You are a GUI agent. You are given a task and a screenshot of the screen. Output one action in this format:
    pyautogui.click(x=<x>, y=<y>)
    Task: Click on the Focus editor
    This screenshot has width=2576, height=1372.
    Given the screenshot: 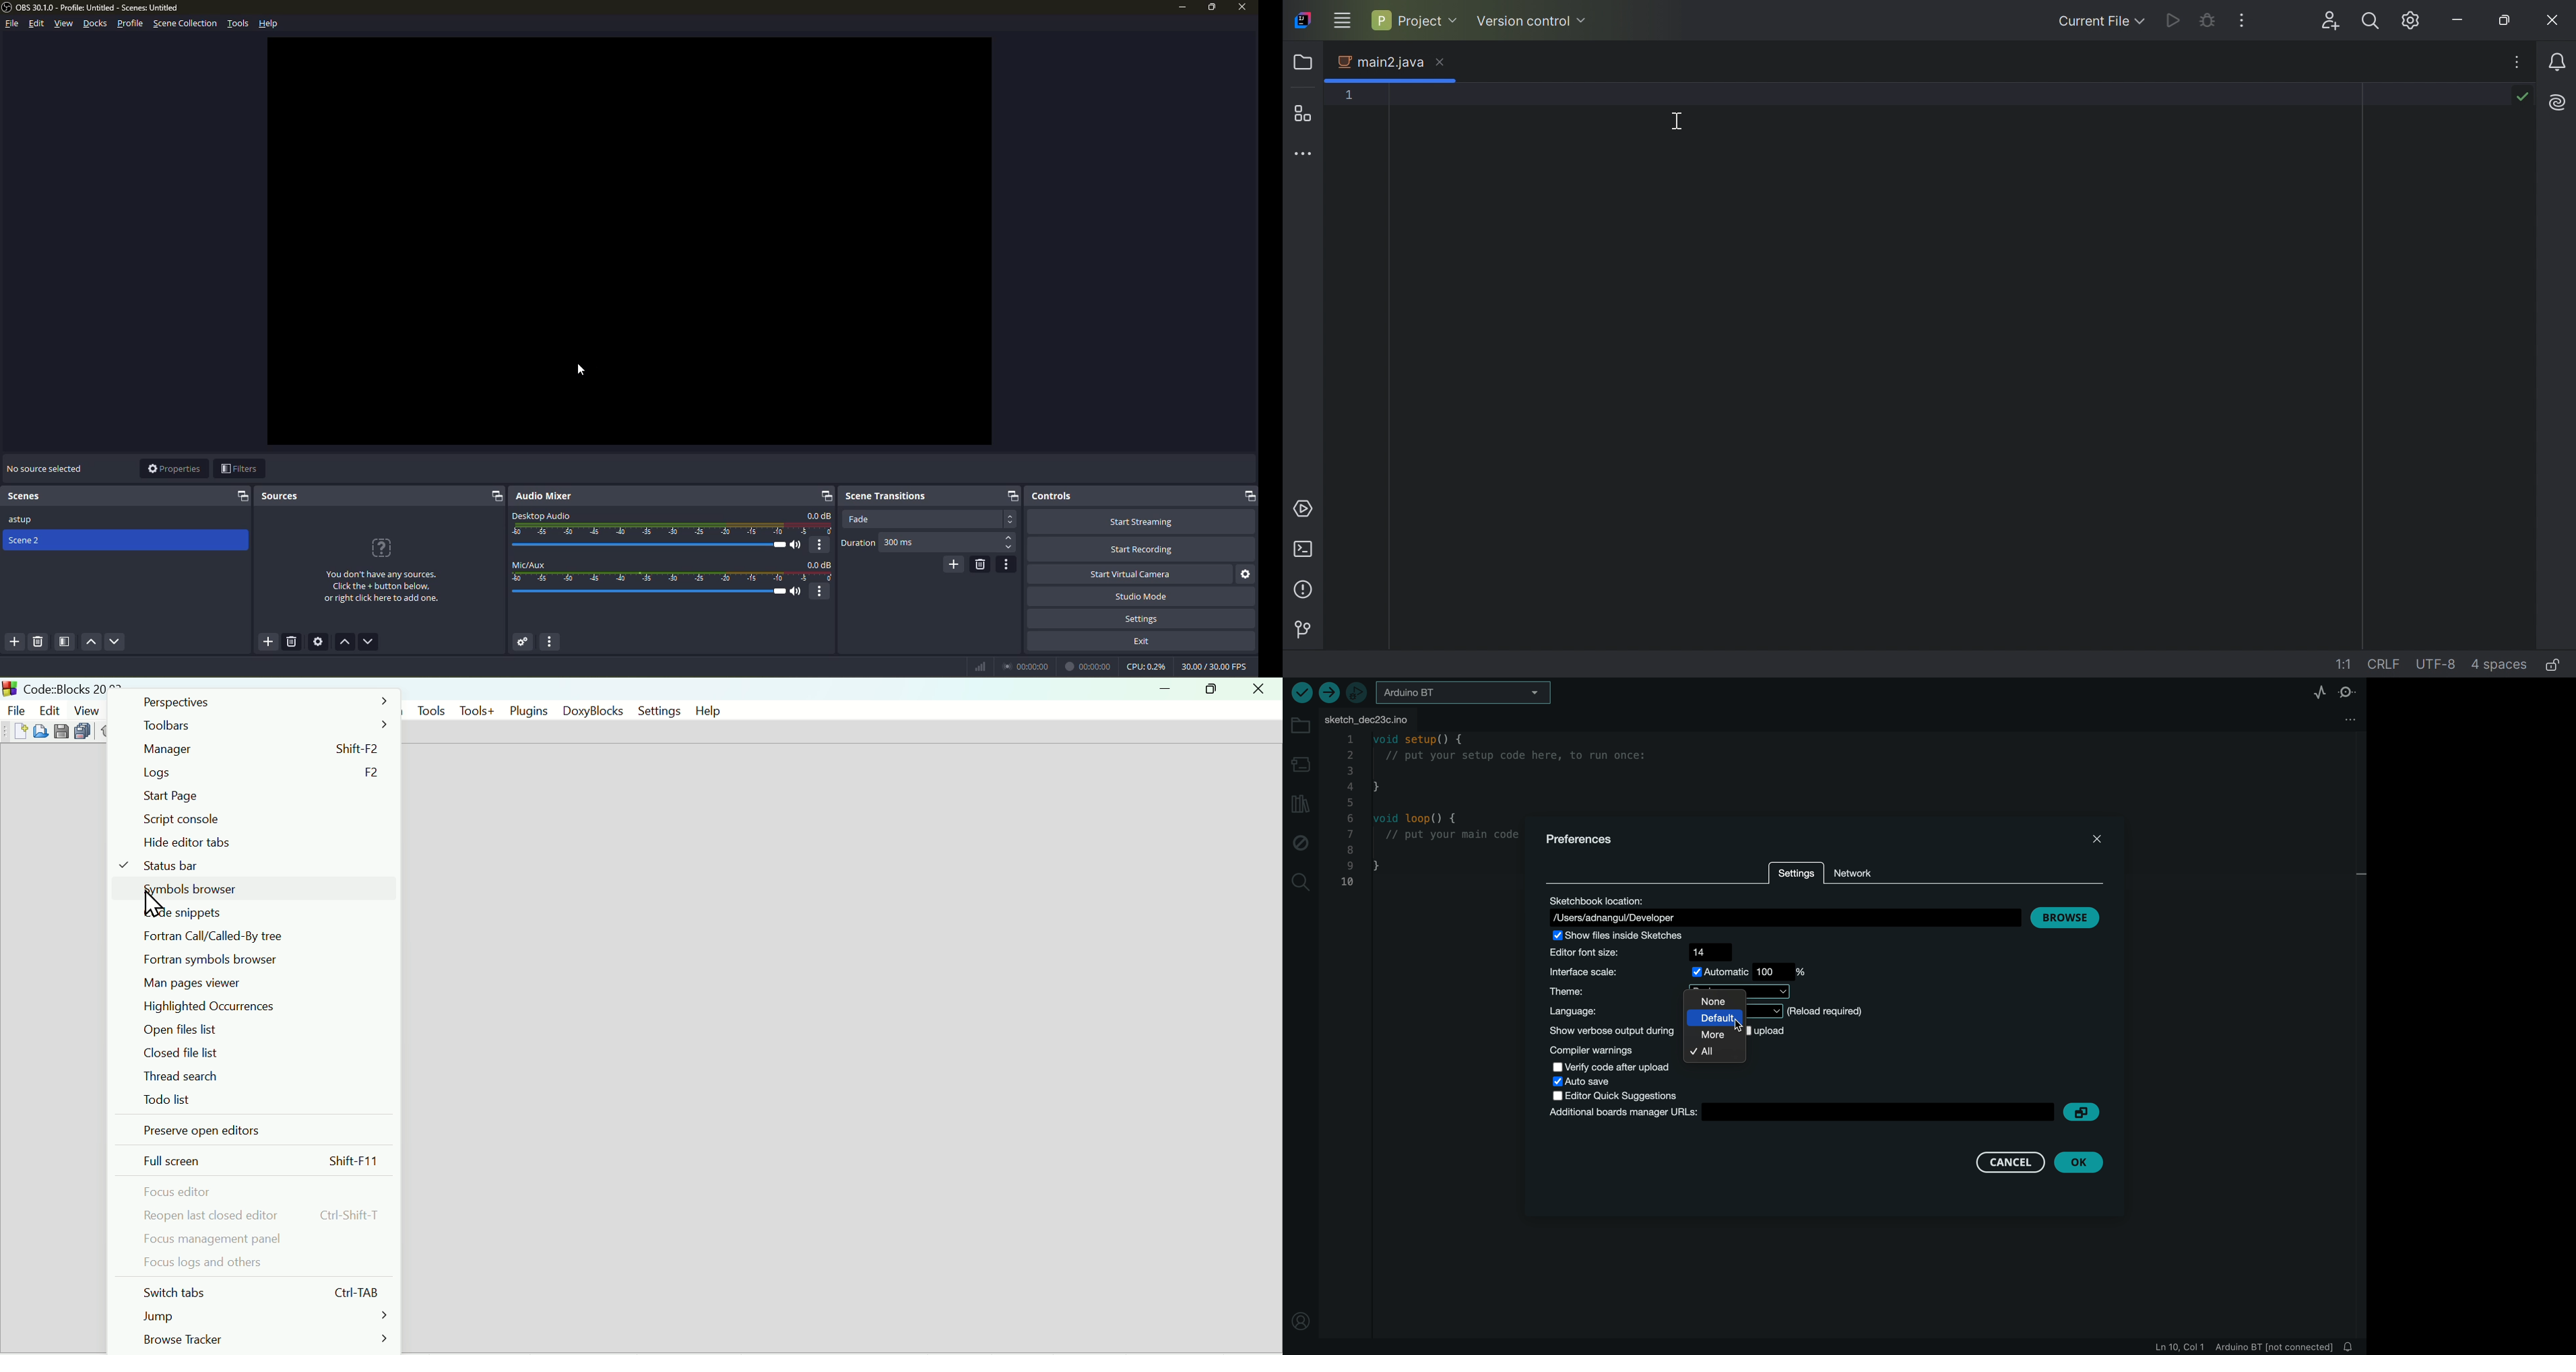 What is the action you would take?
    pyautogui.click(x=257, y=1192)
    